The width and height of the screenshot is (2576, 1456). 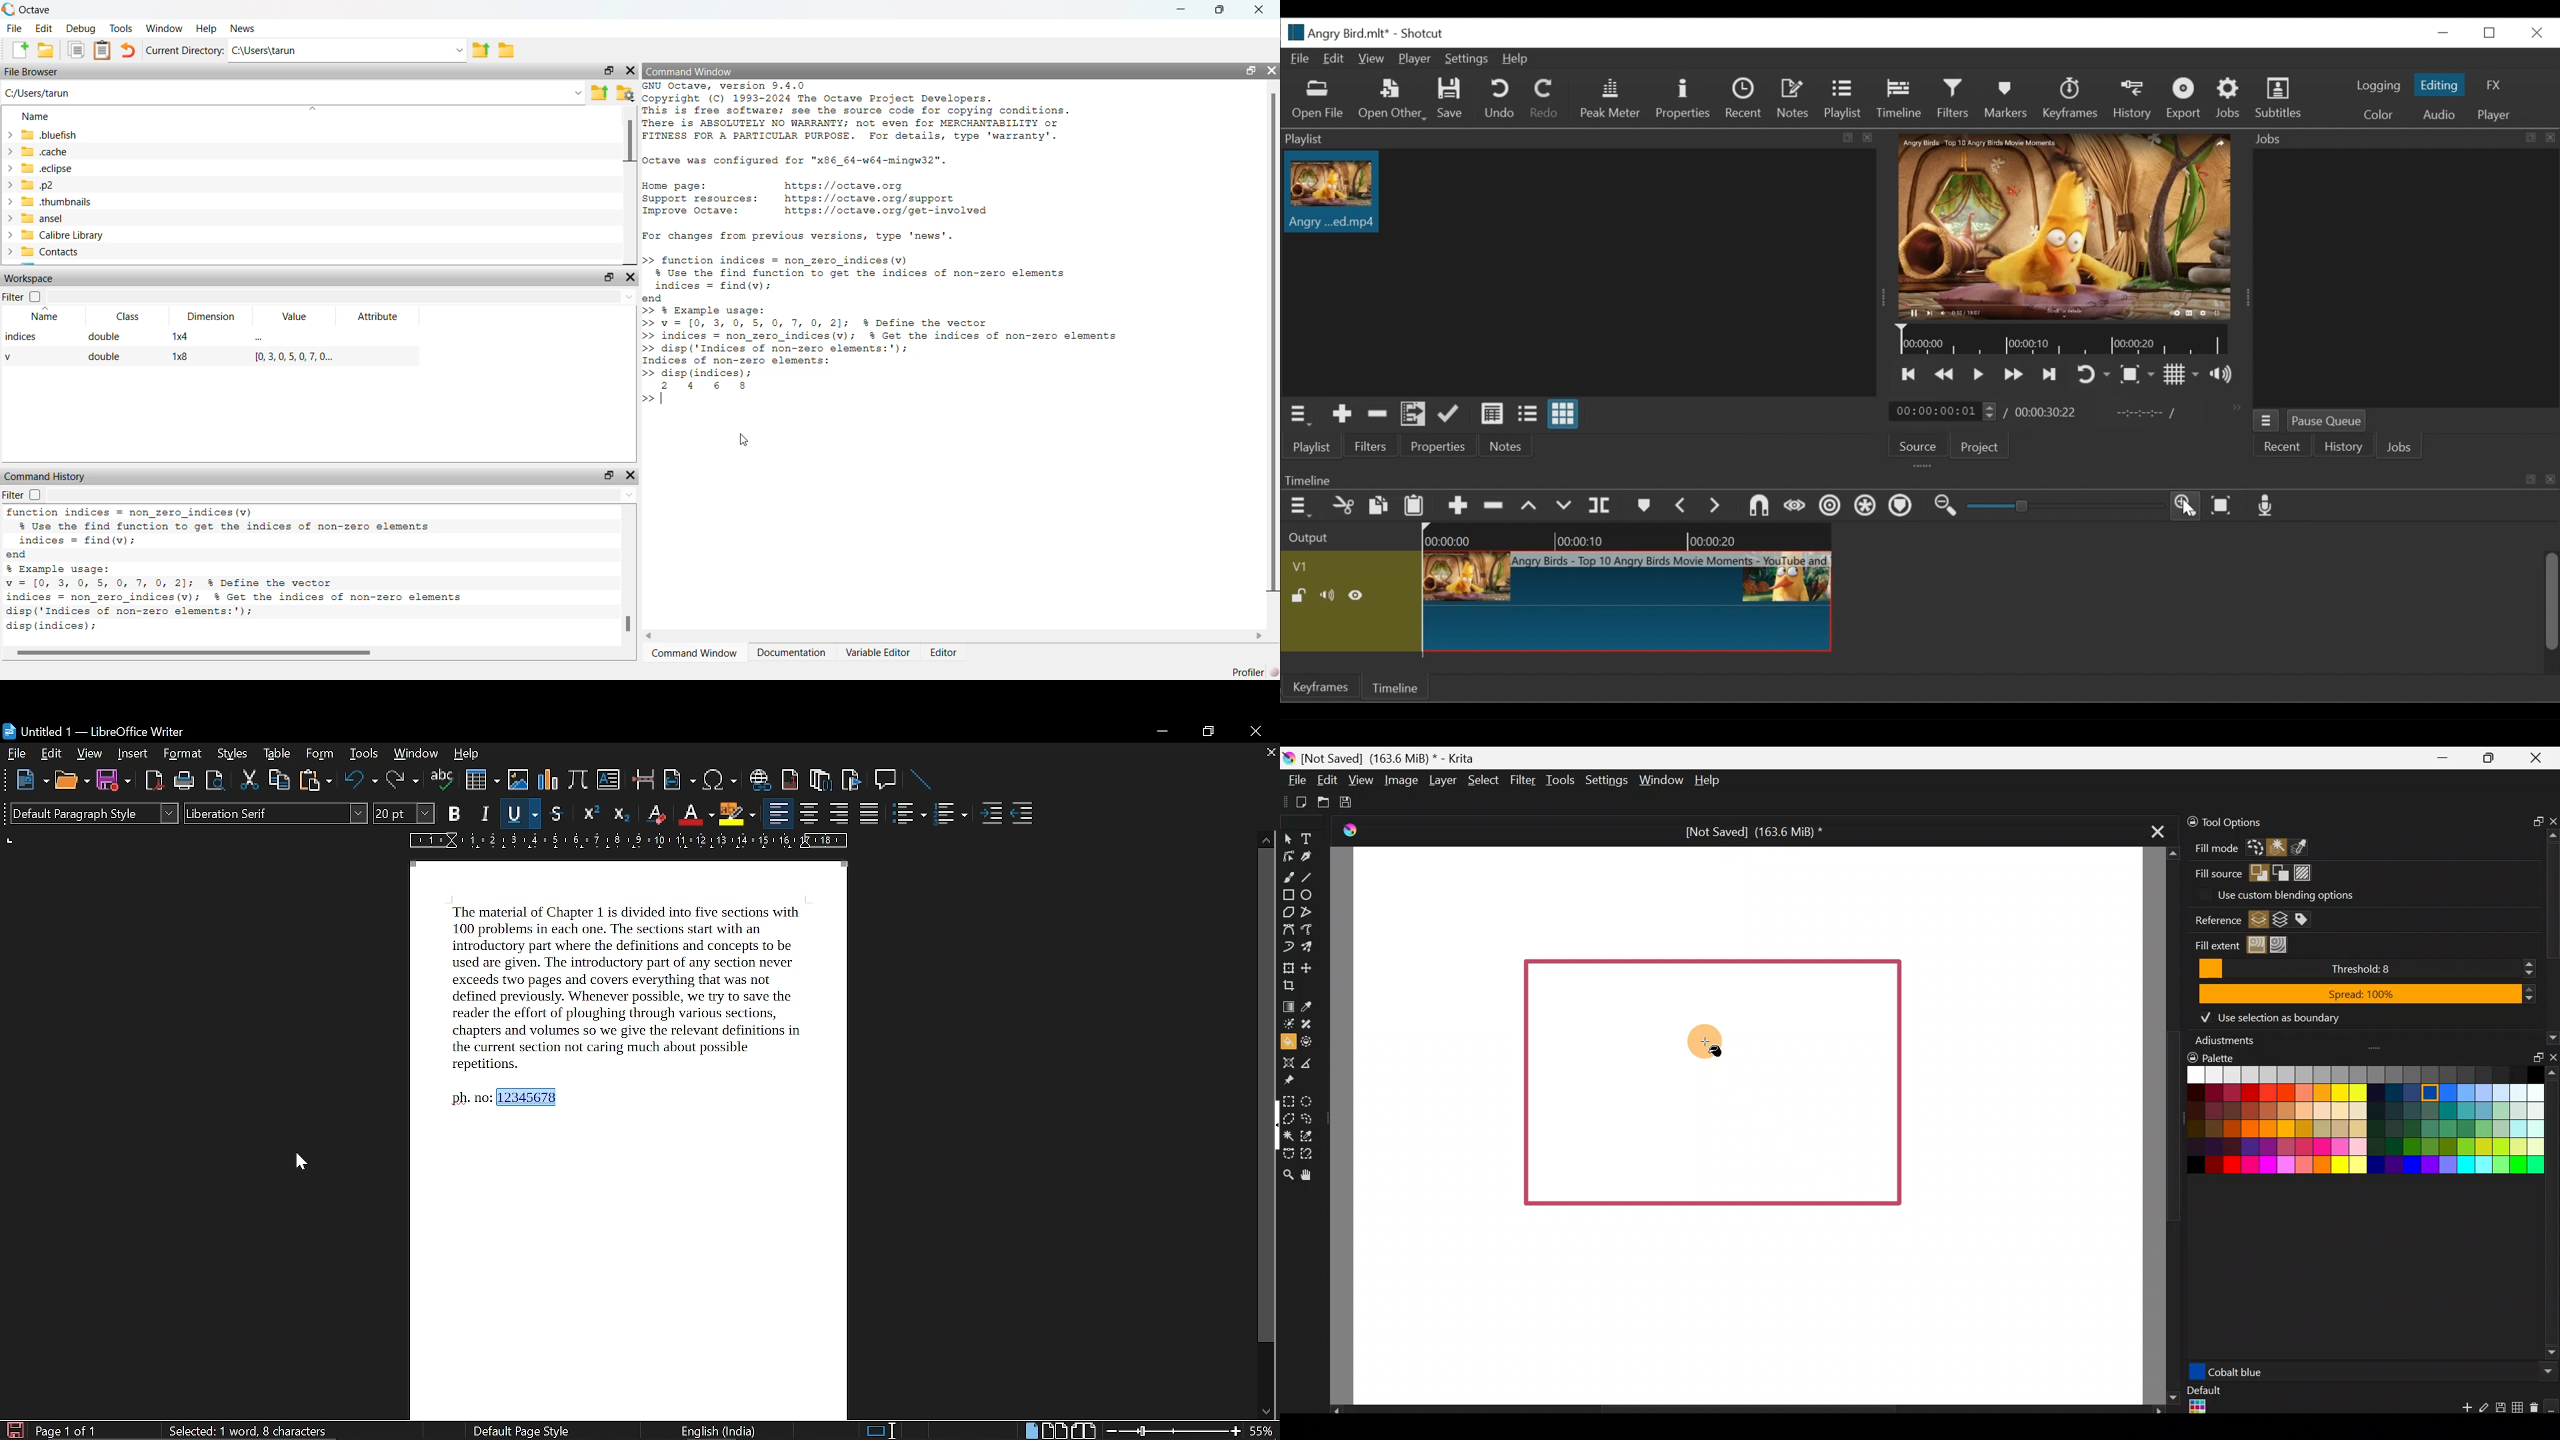 I want to click on Ripple, so click(x=1831, y=507).